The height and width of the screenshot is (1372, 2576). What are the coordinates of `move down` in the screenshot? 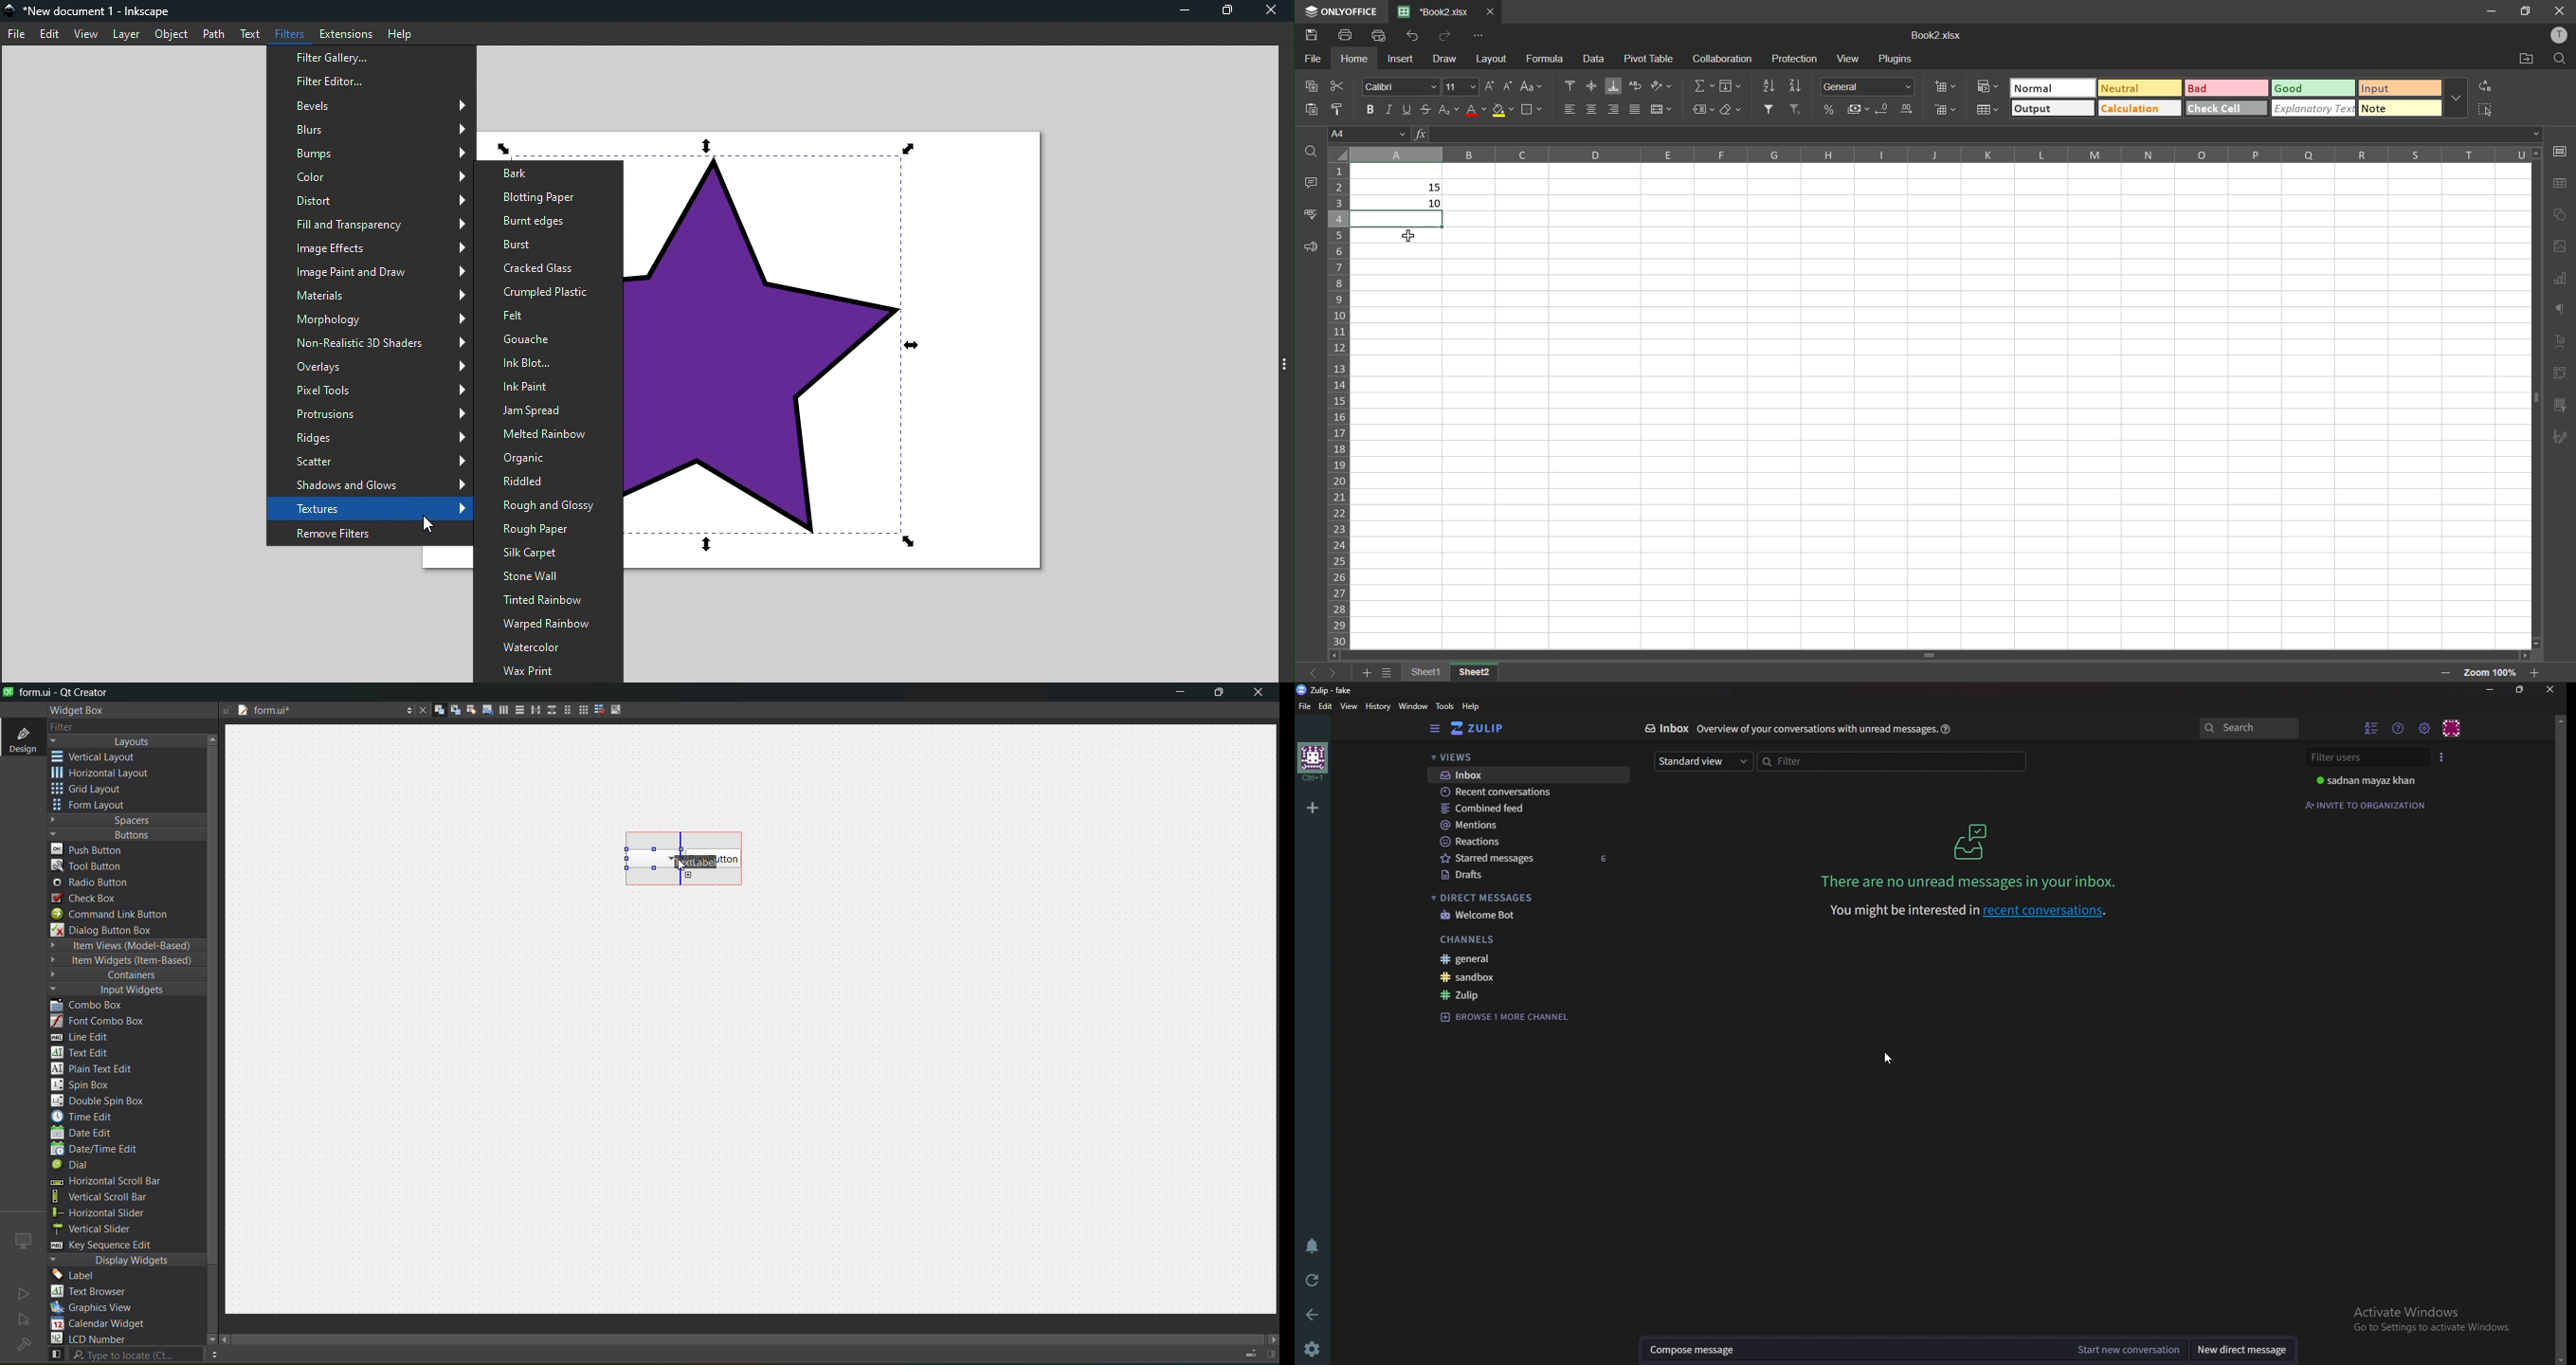 It's located at (205, 1338).